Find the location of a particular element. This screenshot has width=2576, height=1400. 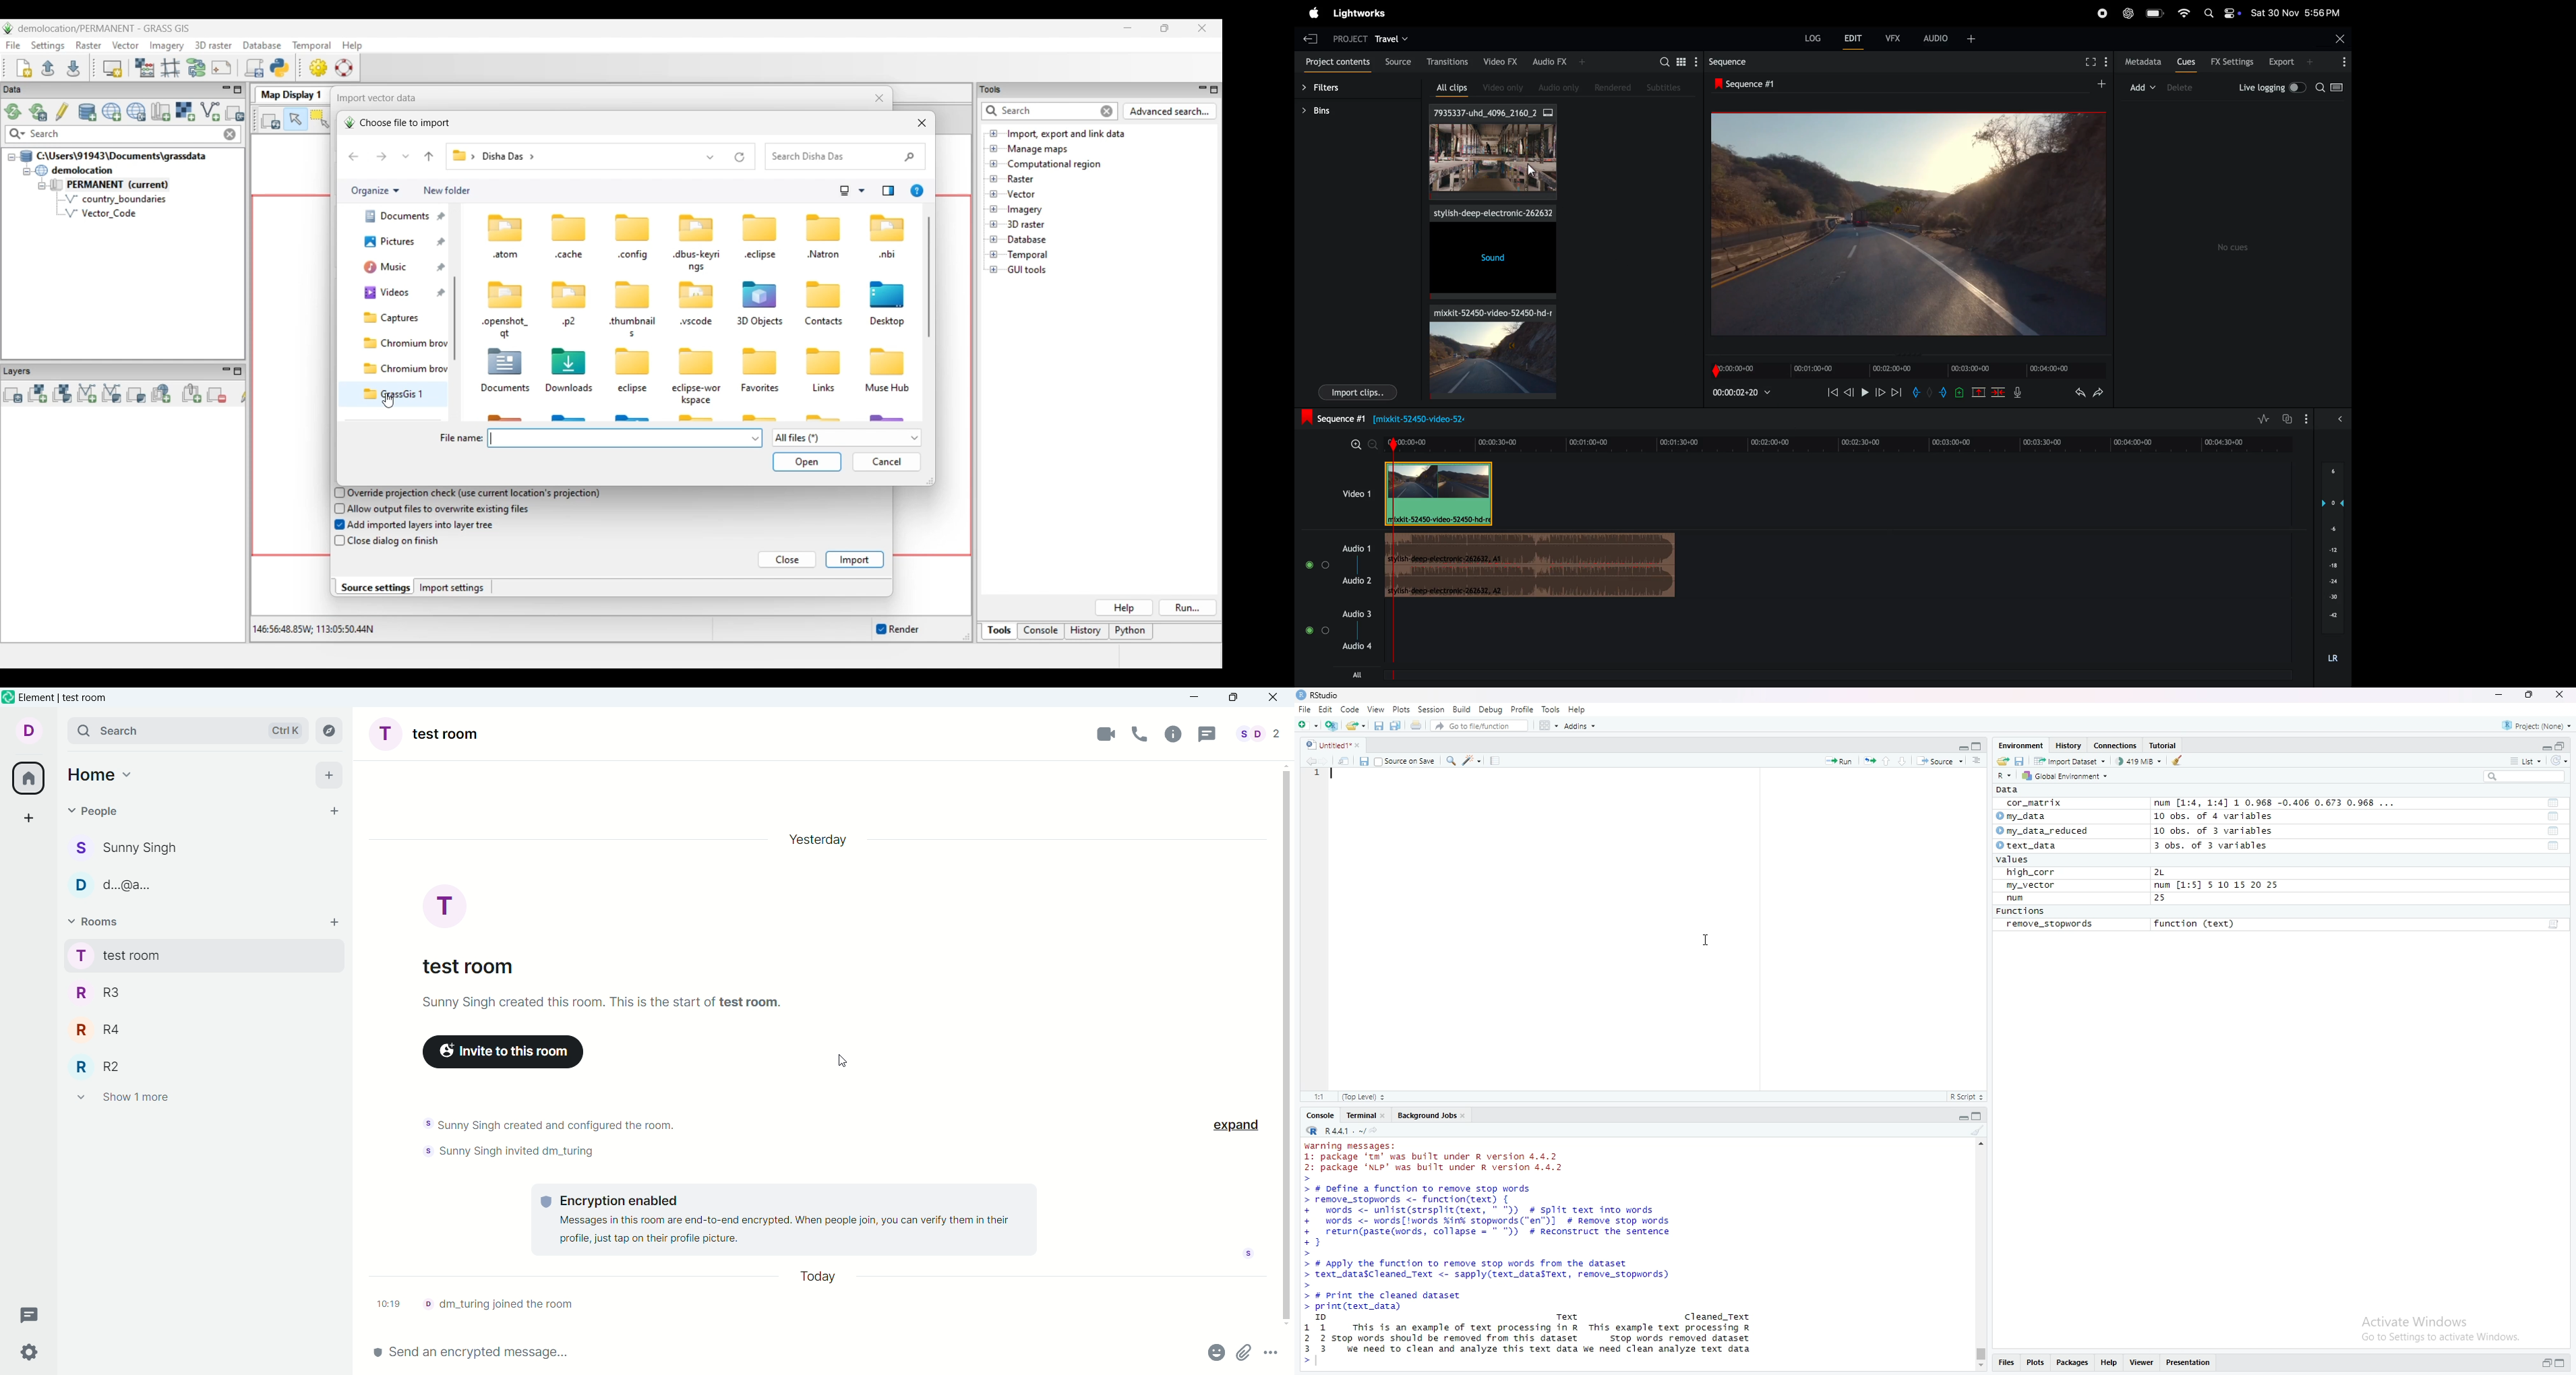

Compile report is located at coordinates (1495, 761).